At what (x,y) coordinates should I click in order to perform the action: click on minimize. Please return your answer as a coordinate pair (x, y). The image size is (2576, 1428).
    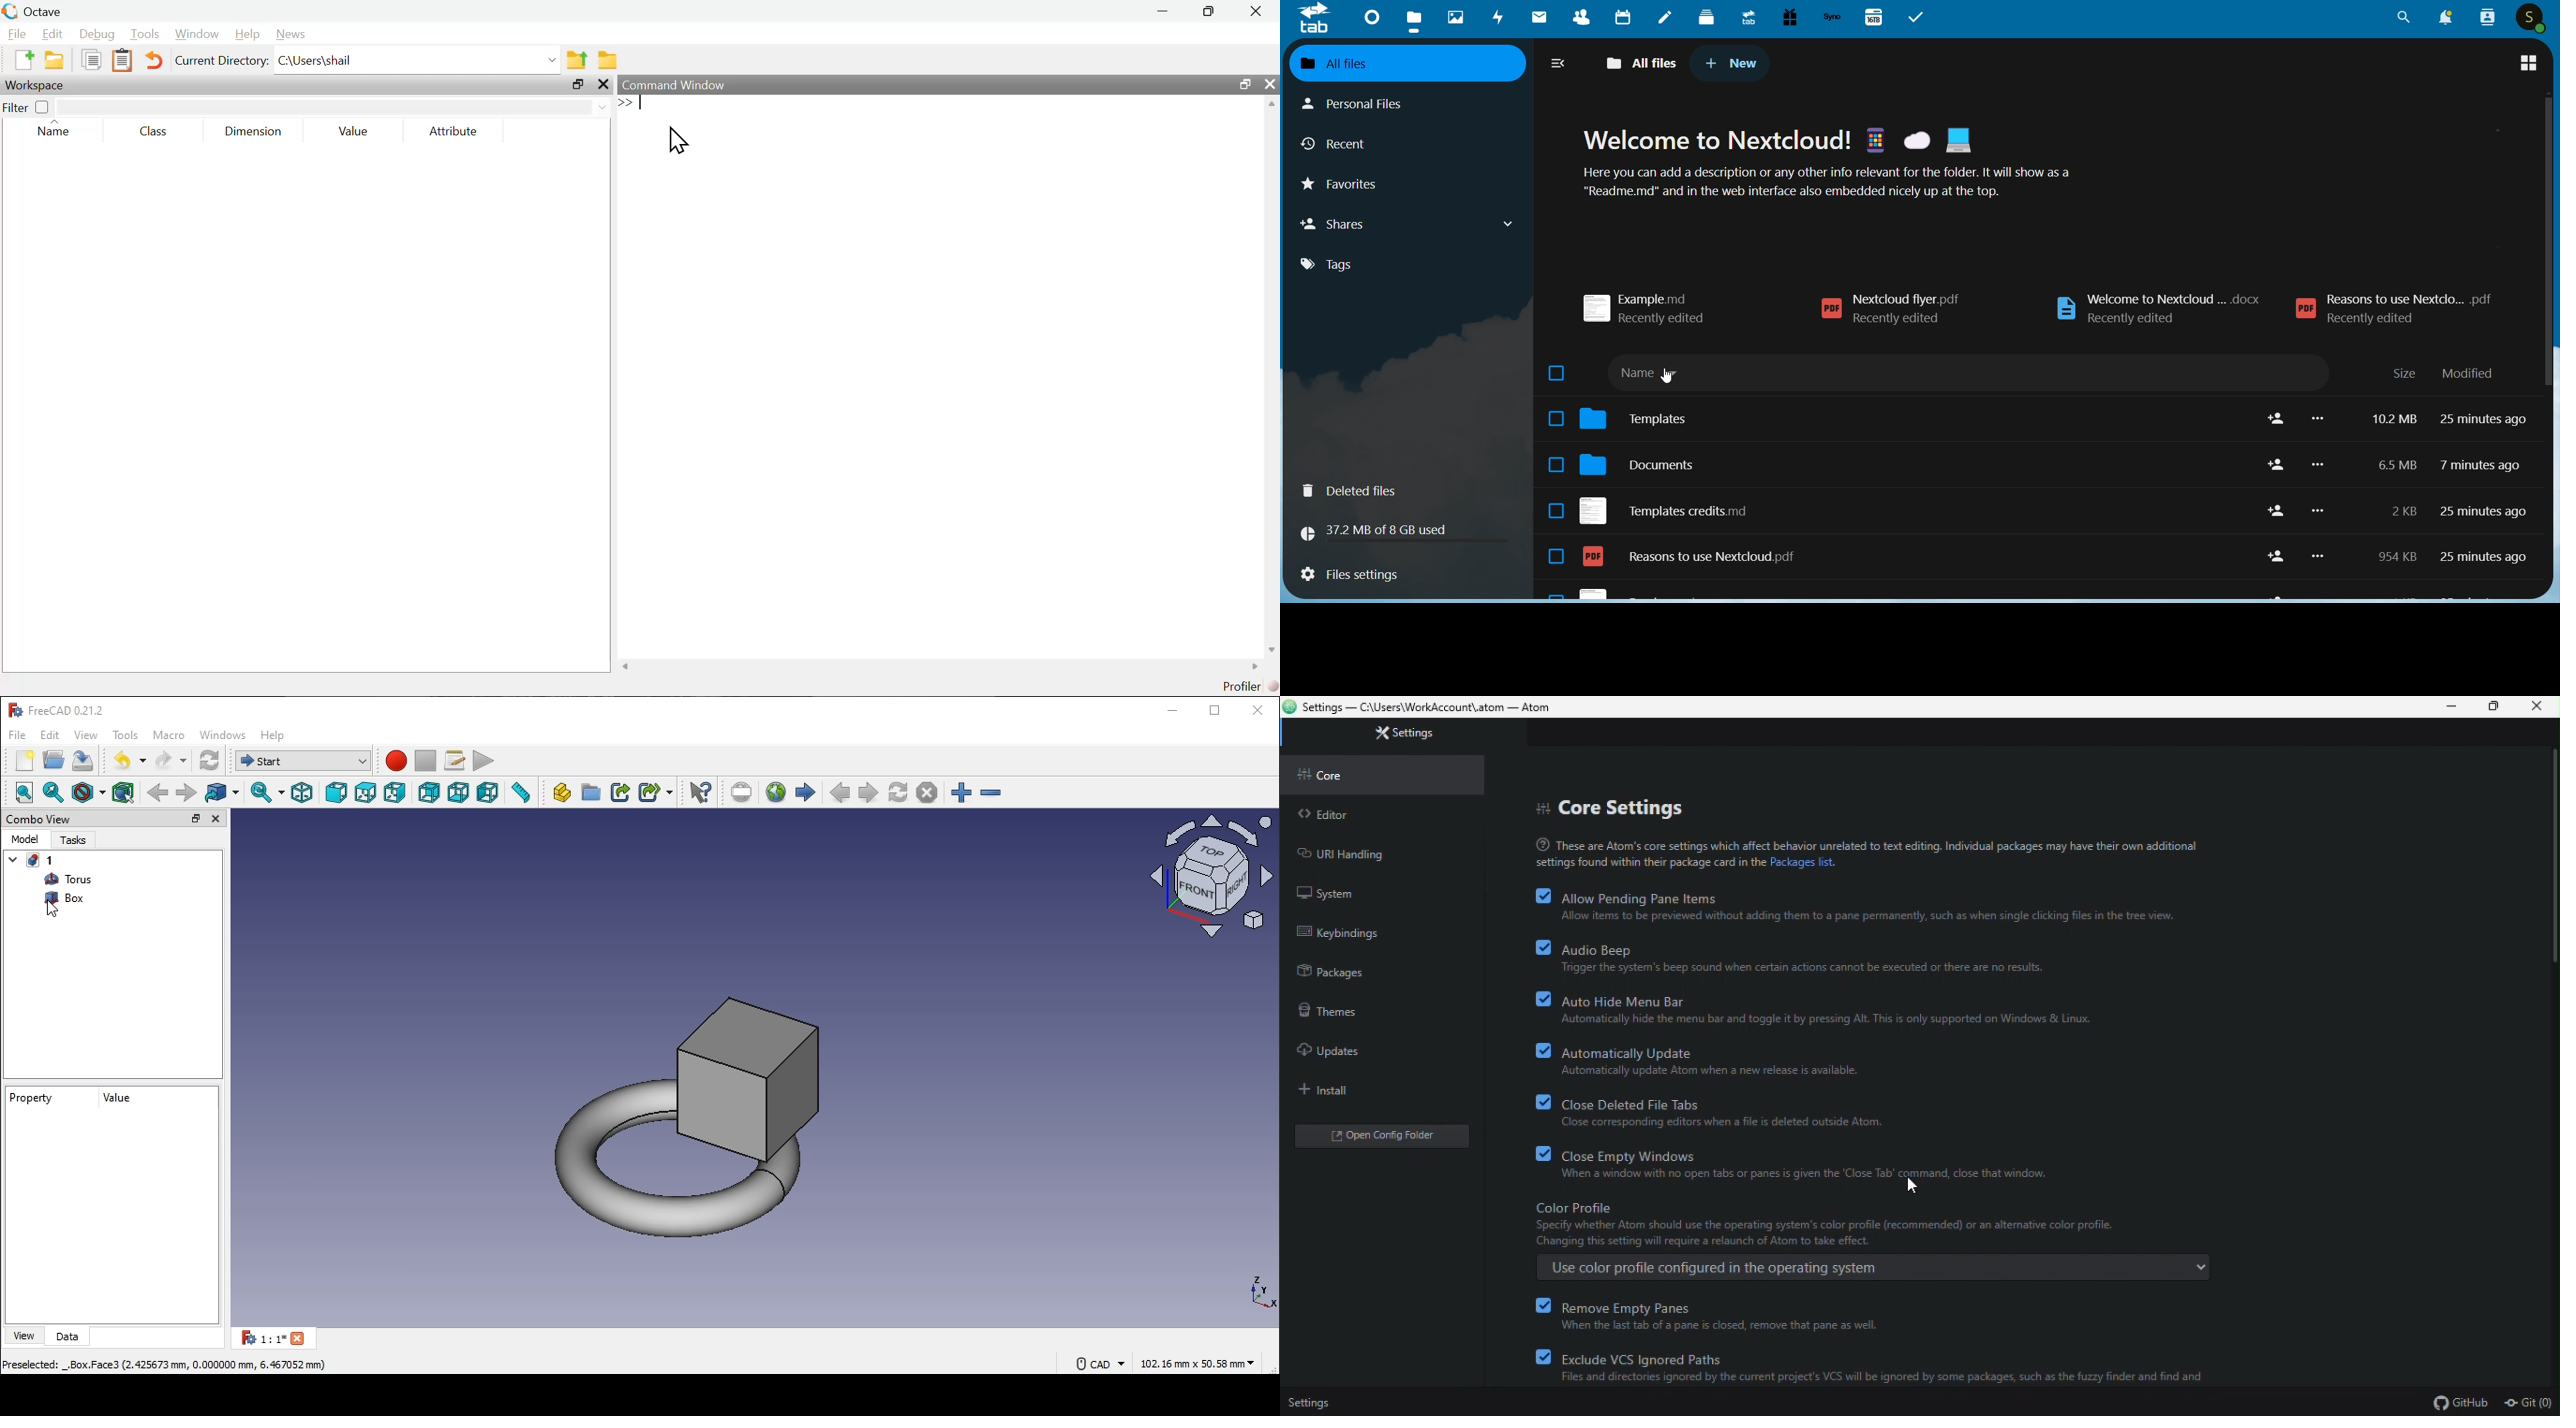
    Looking at the image, I should click on (2455, 707).